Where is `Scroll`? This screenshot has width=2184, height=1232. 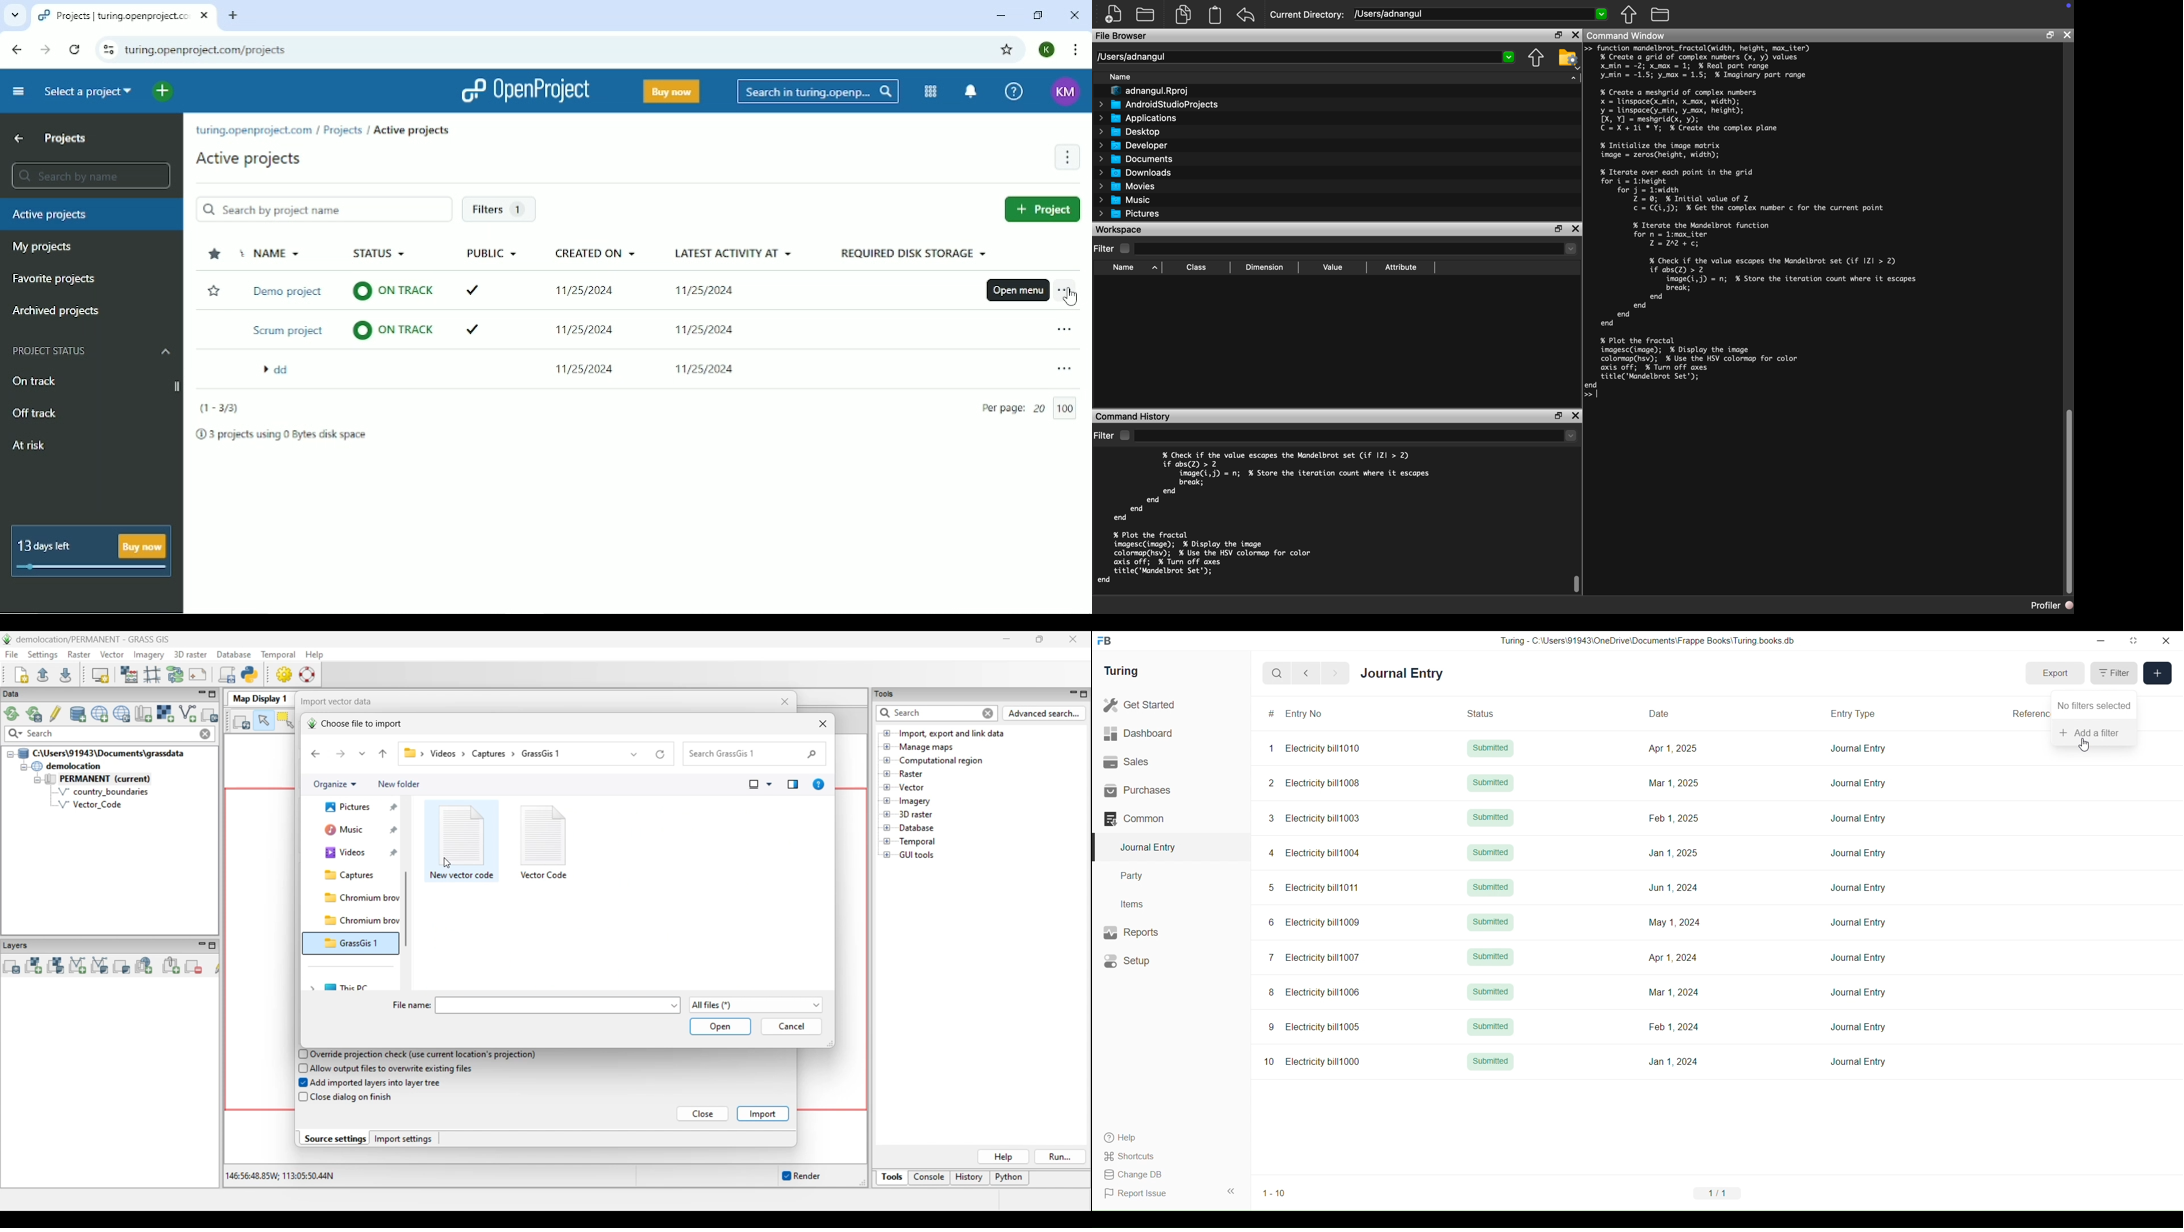 Scroll is located at coordinates (1577, 584).